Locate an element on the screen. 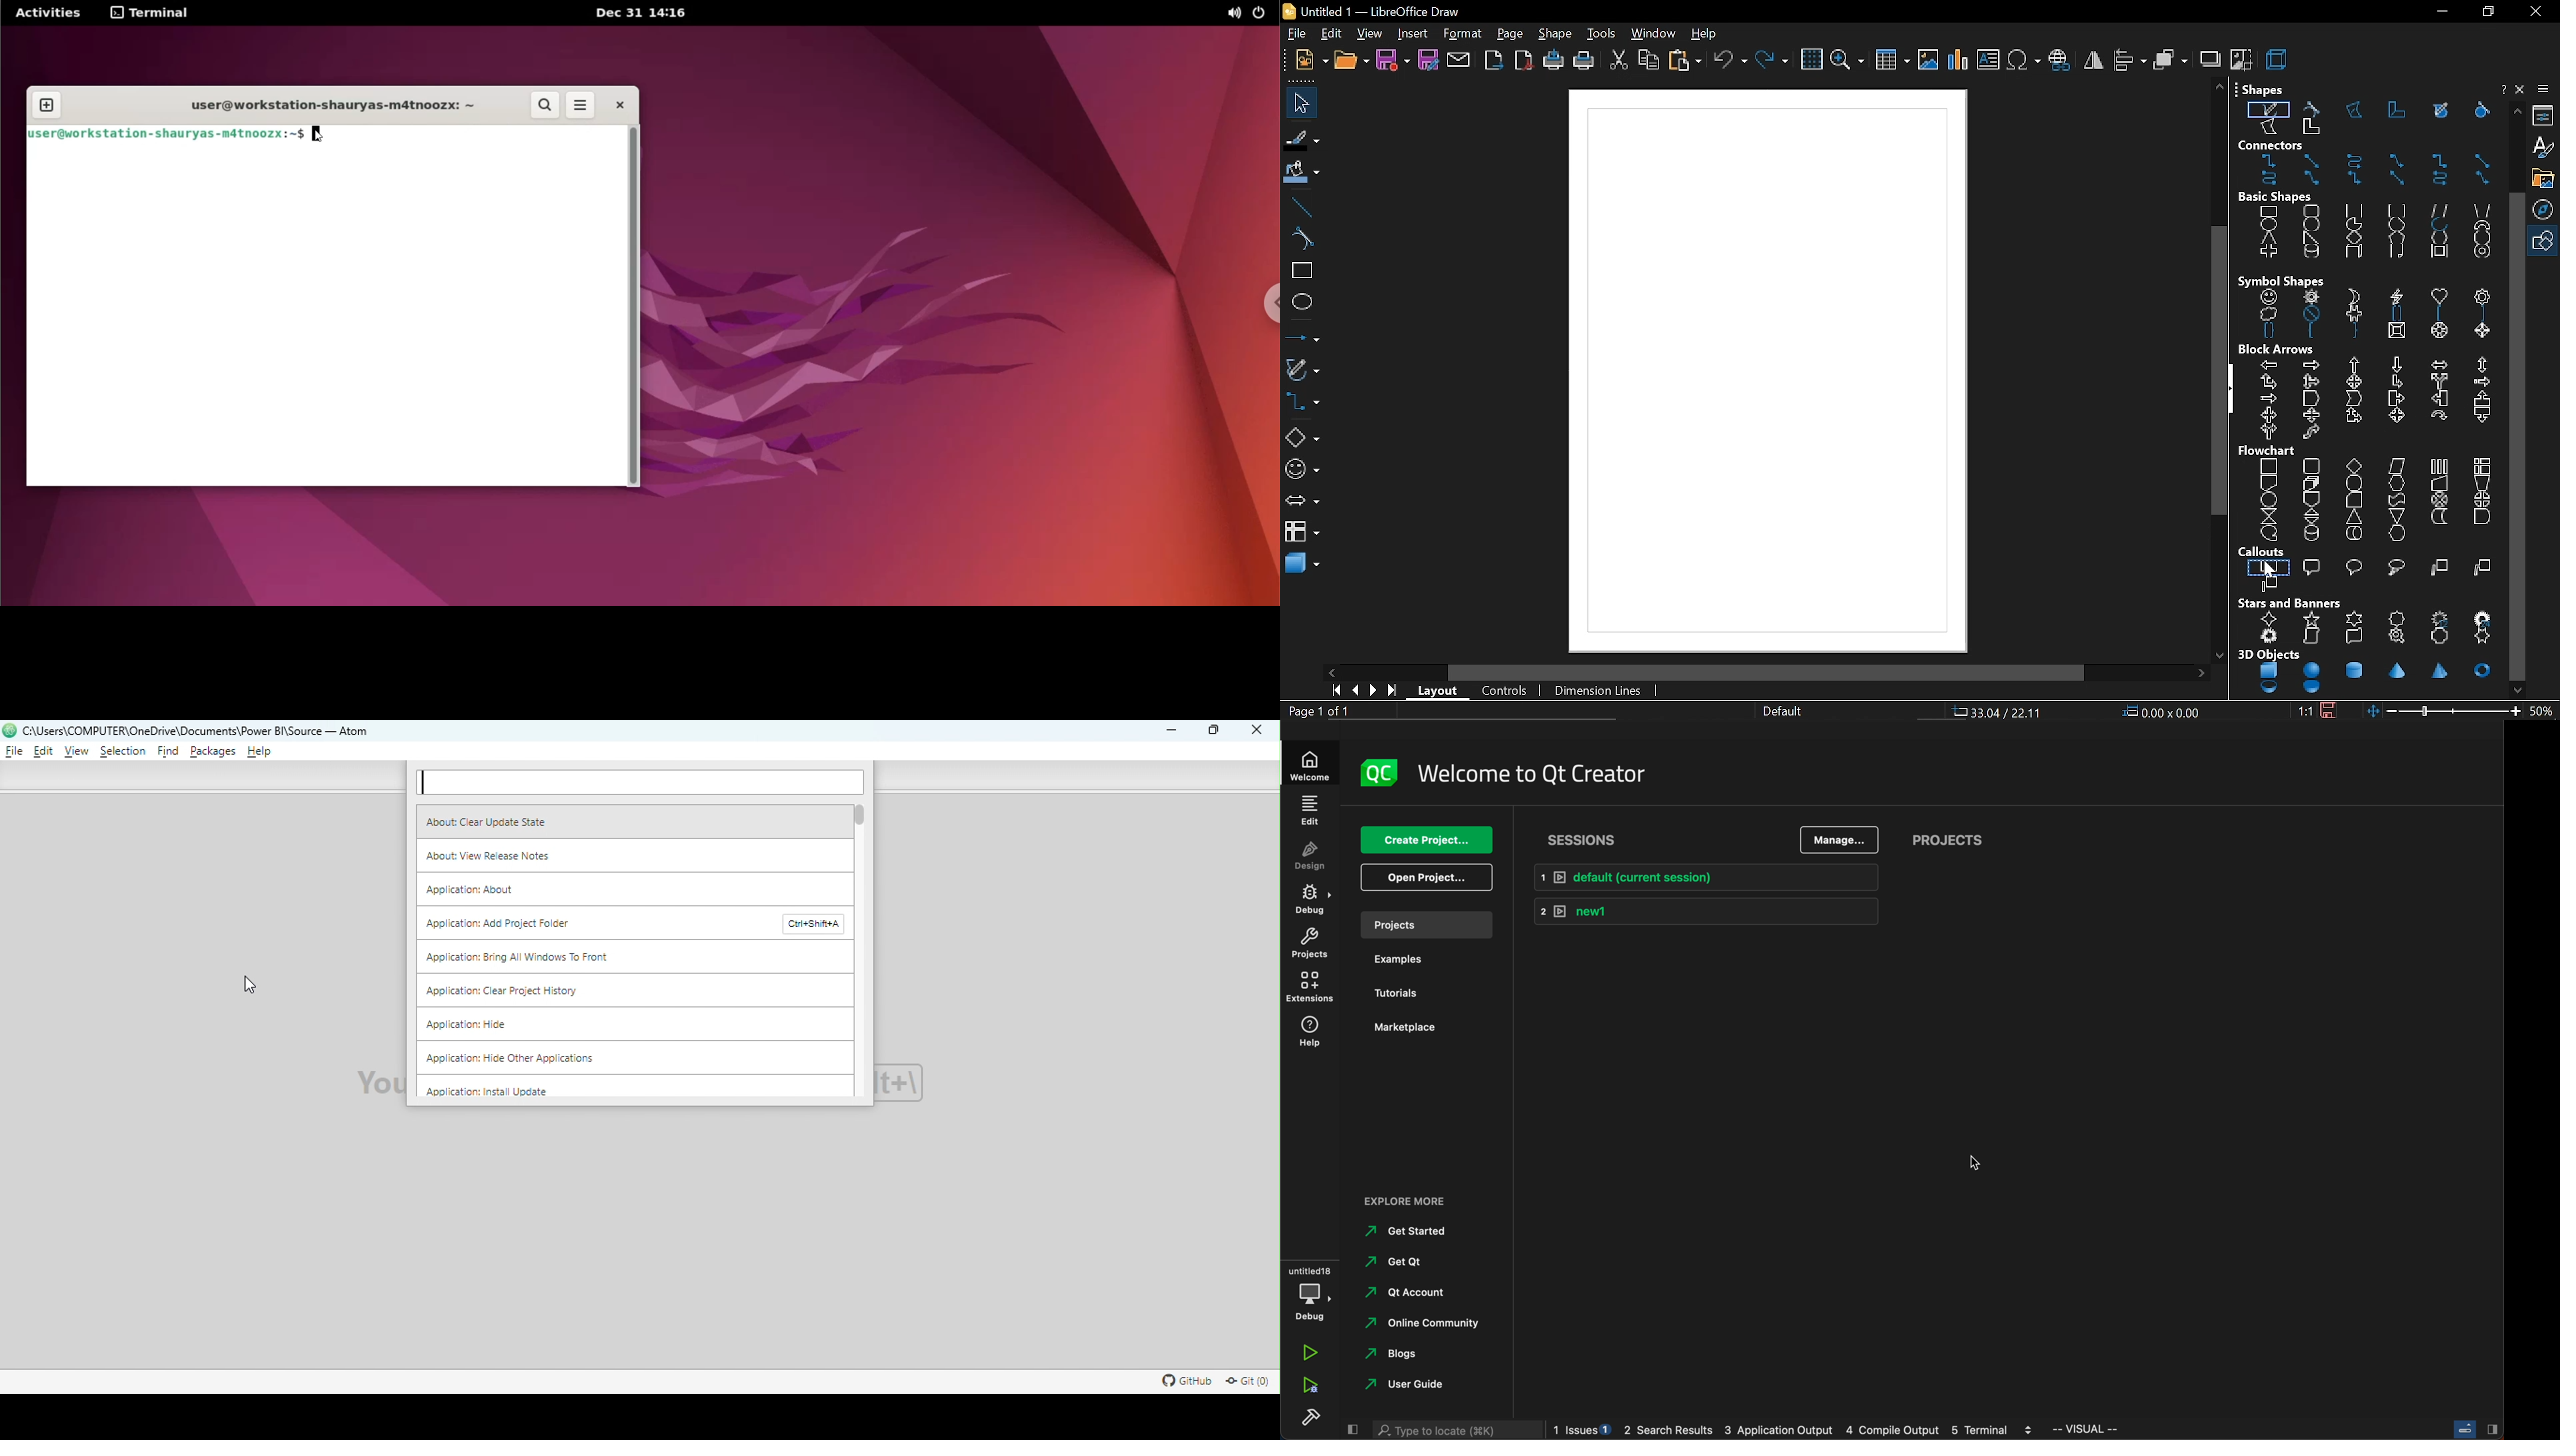  vertical scroll is located at coordinates (2311, 637).